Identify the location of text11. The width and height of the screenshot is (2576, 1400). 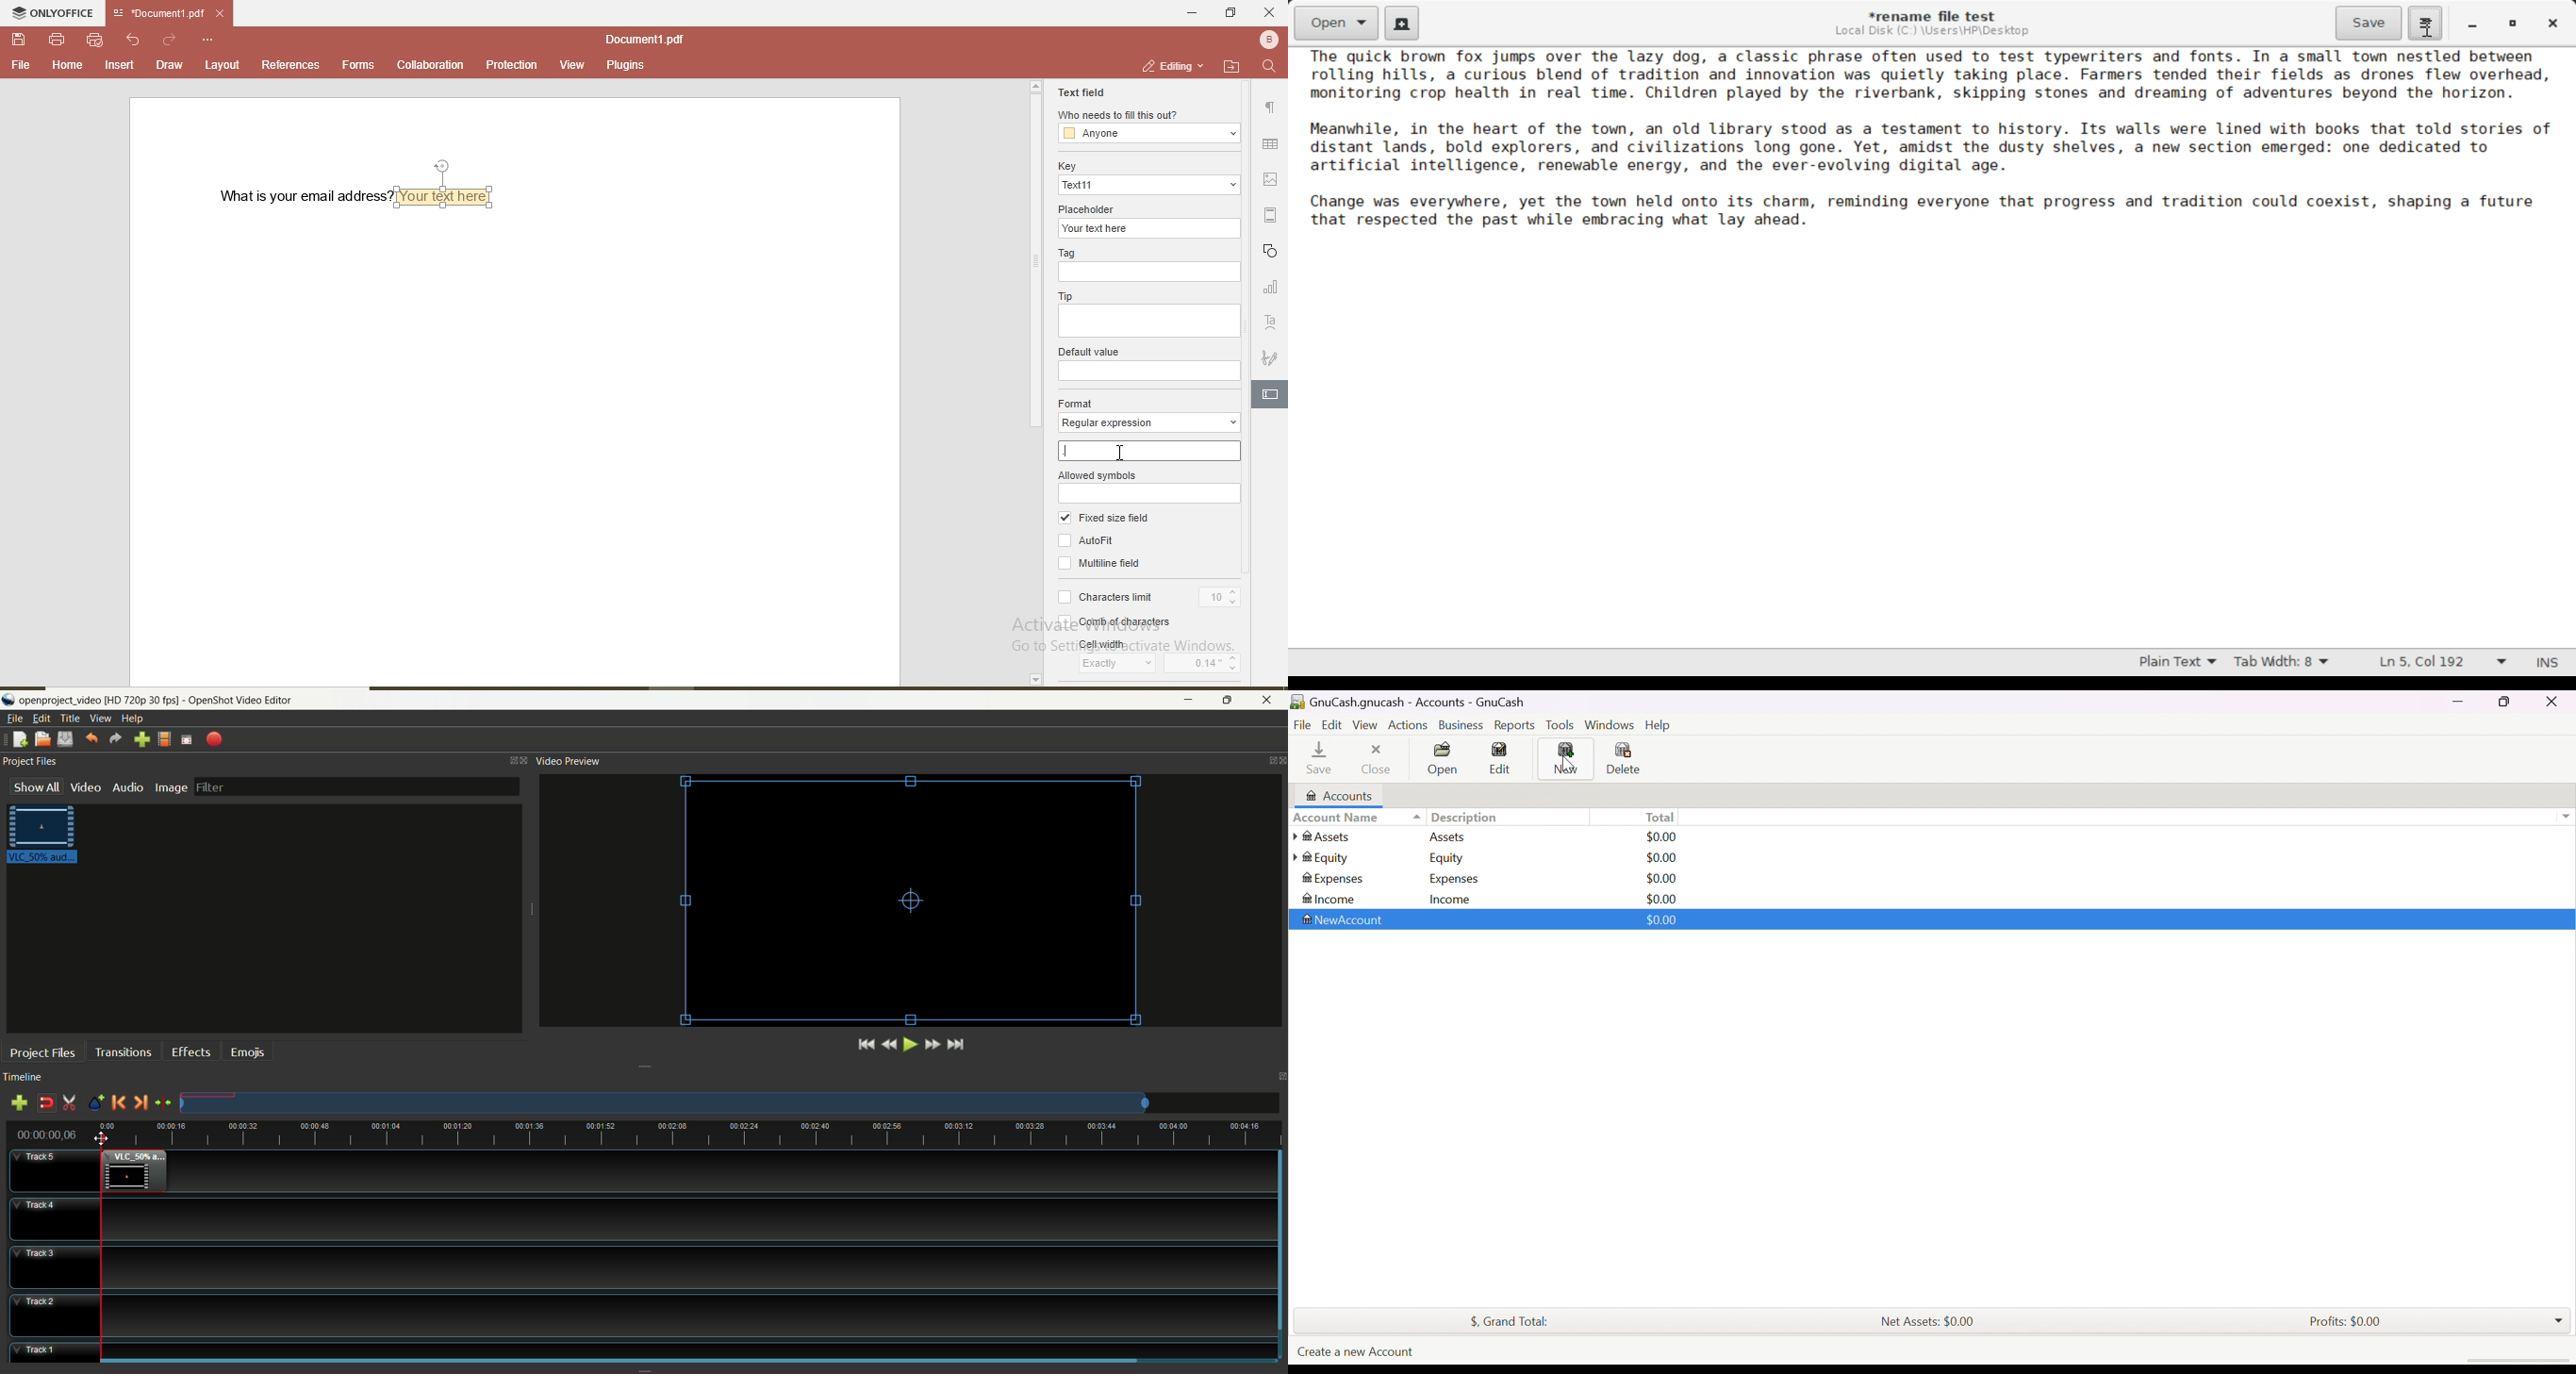
(1148, 185).